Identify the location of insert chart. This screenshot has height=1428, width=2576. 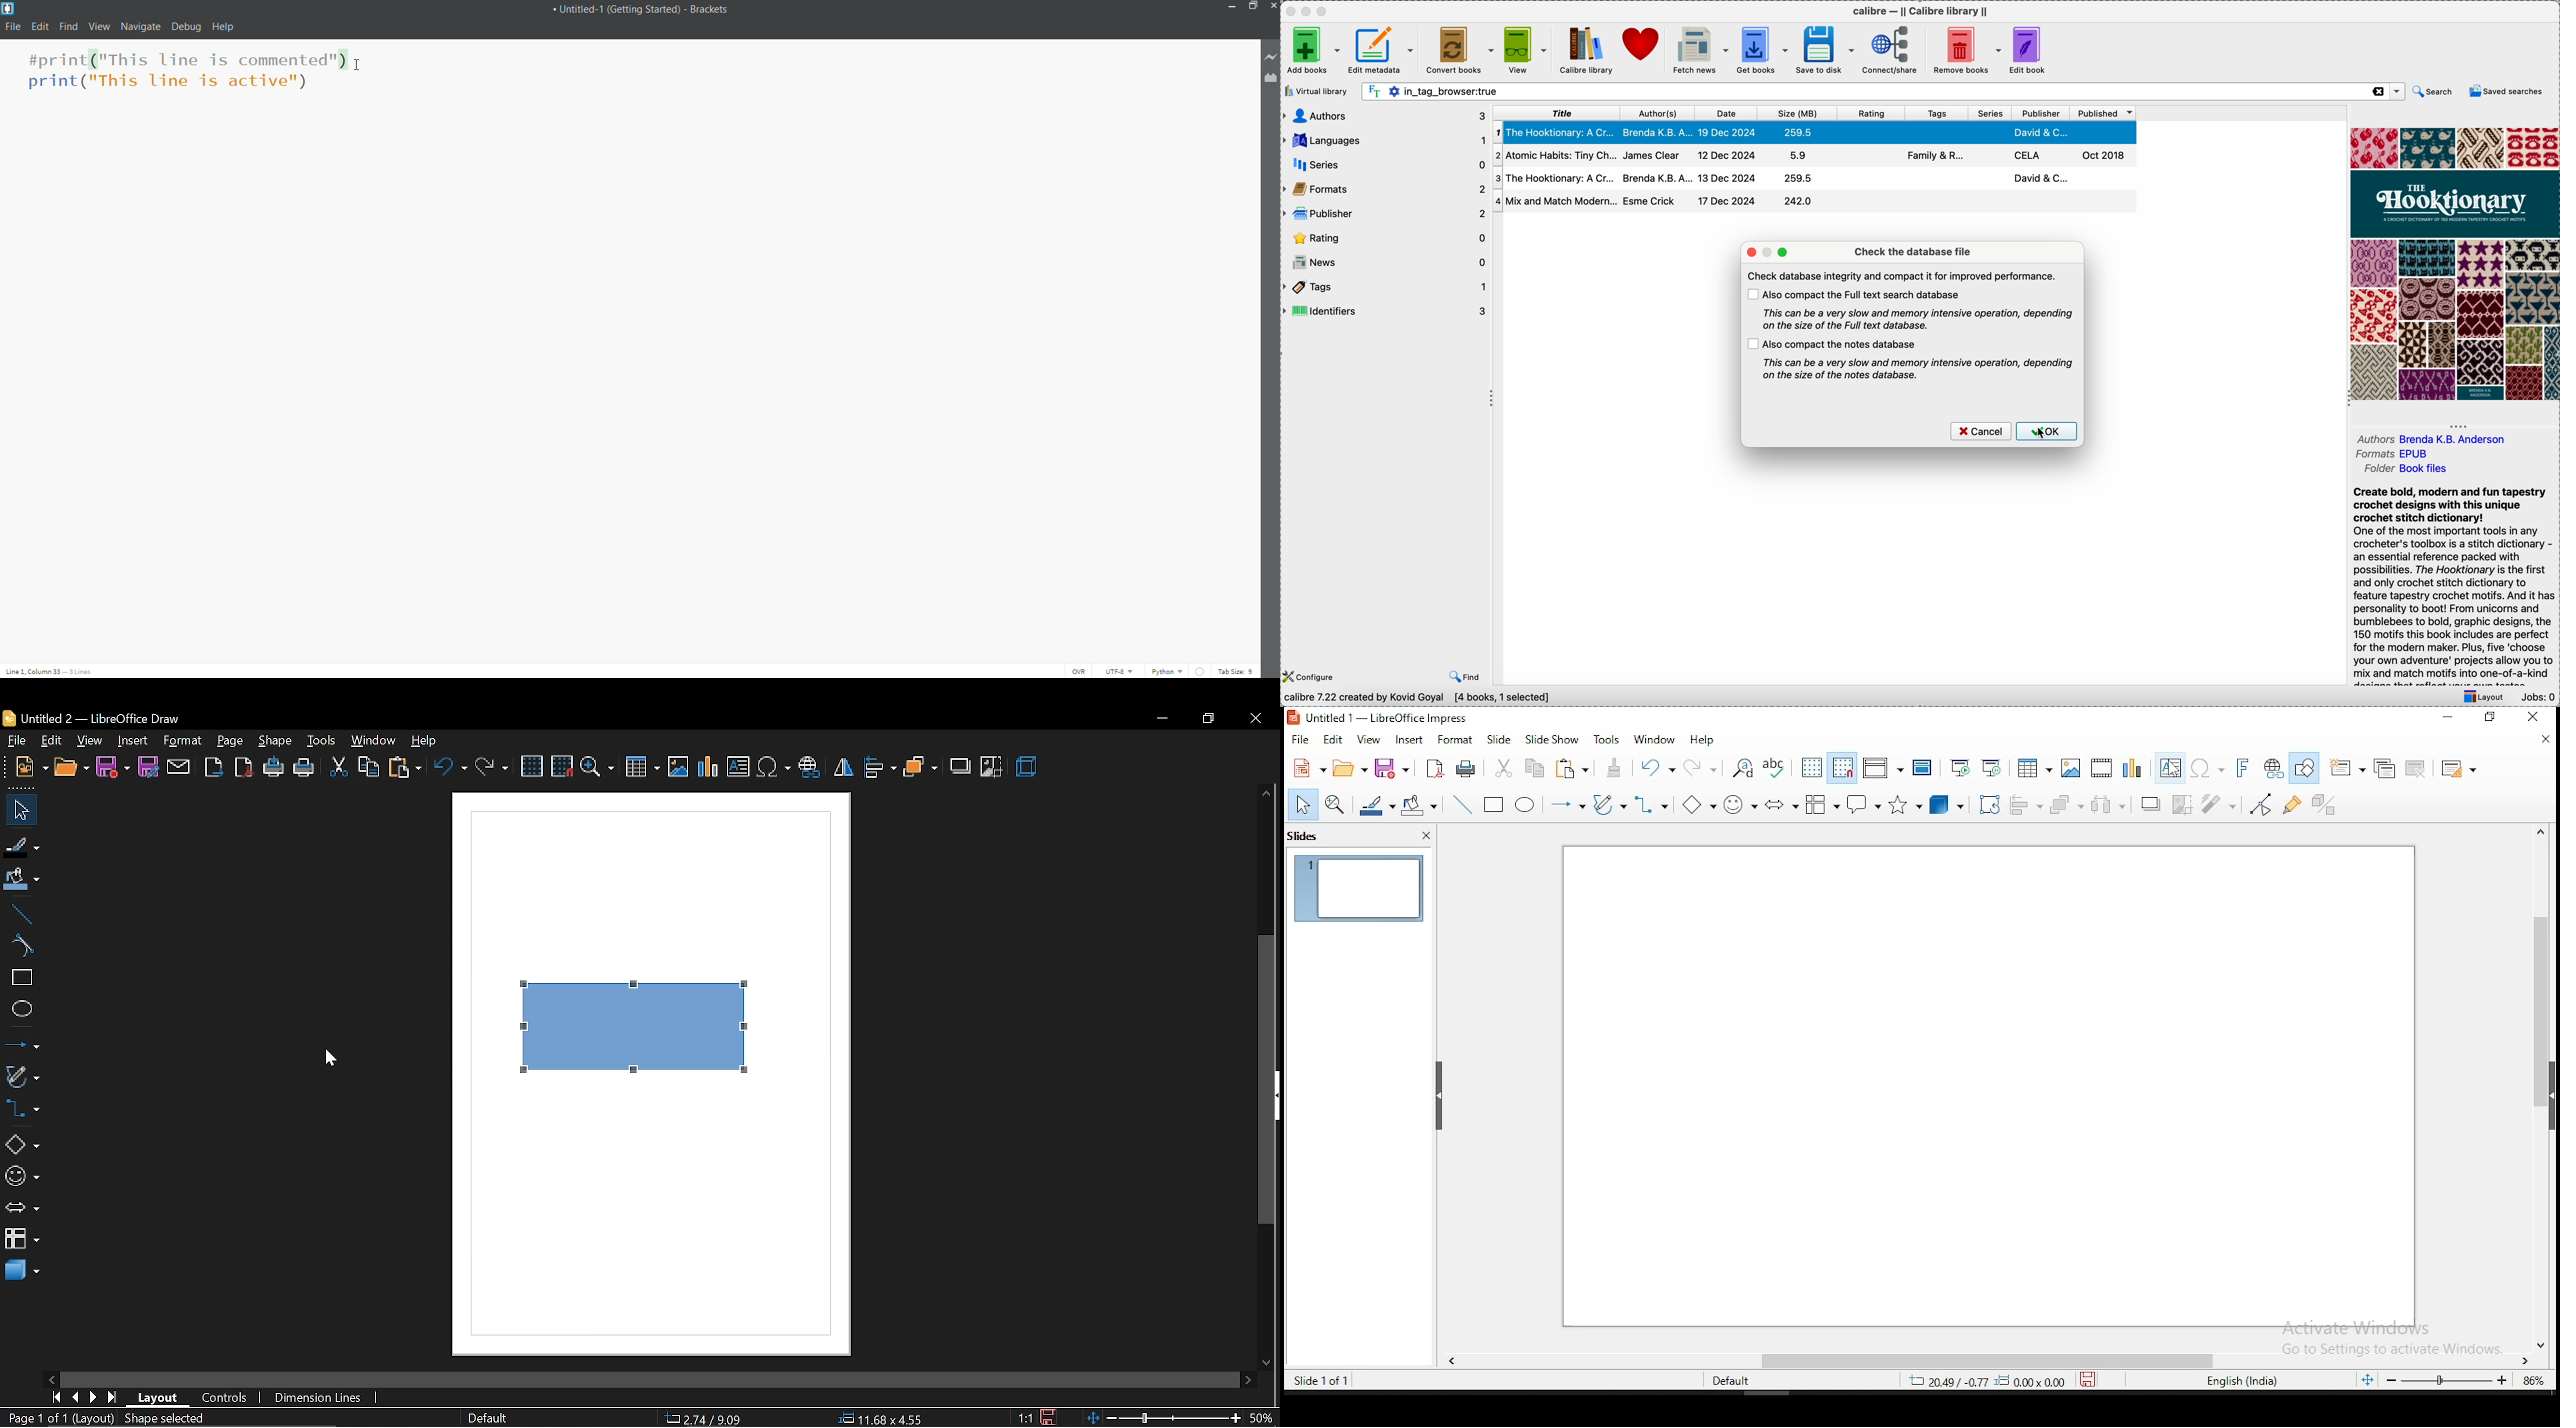
(708, 768).